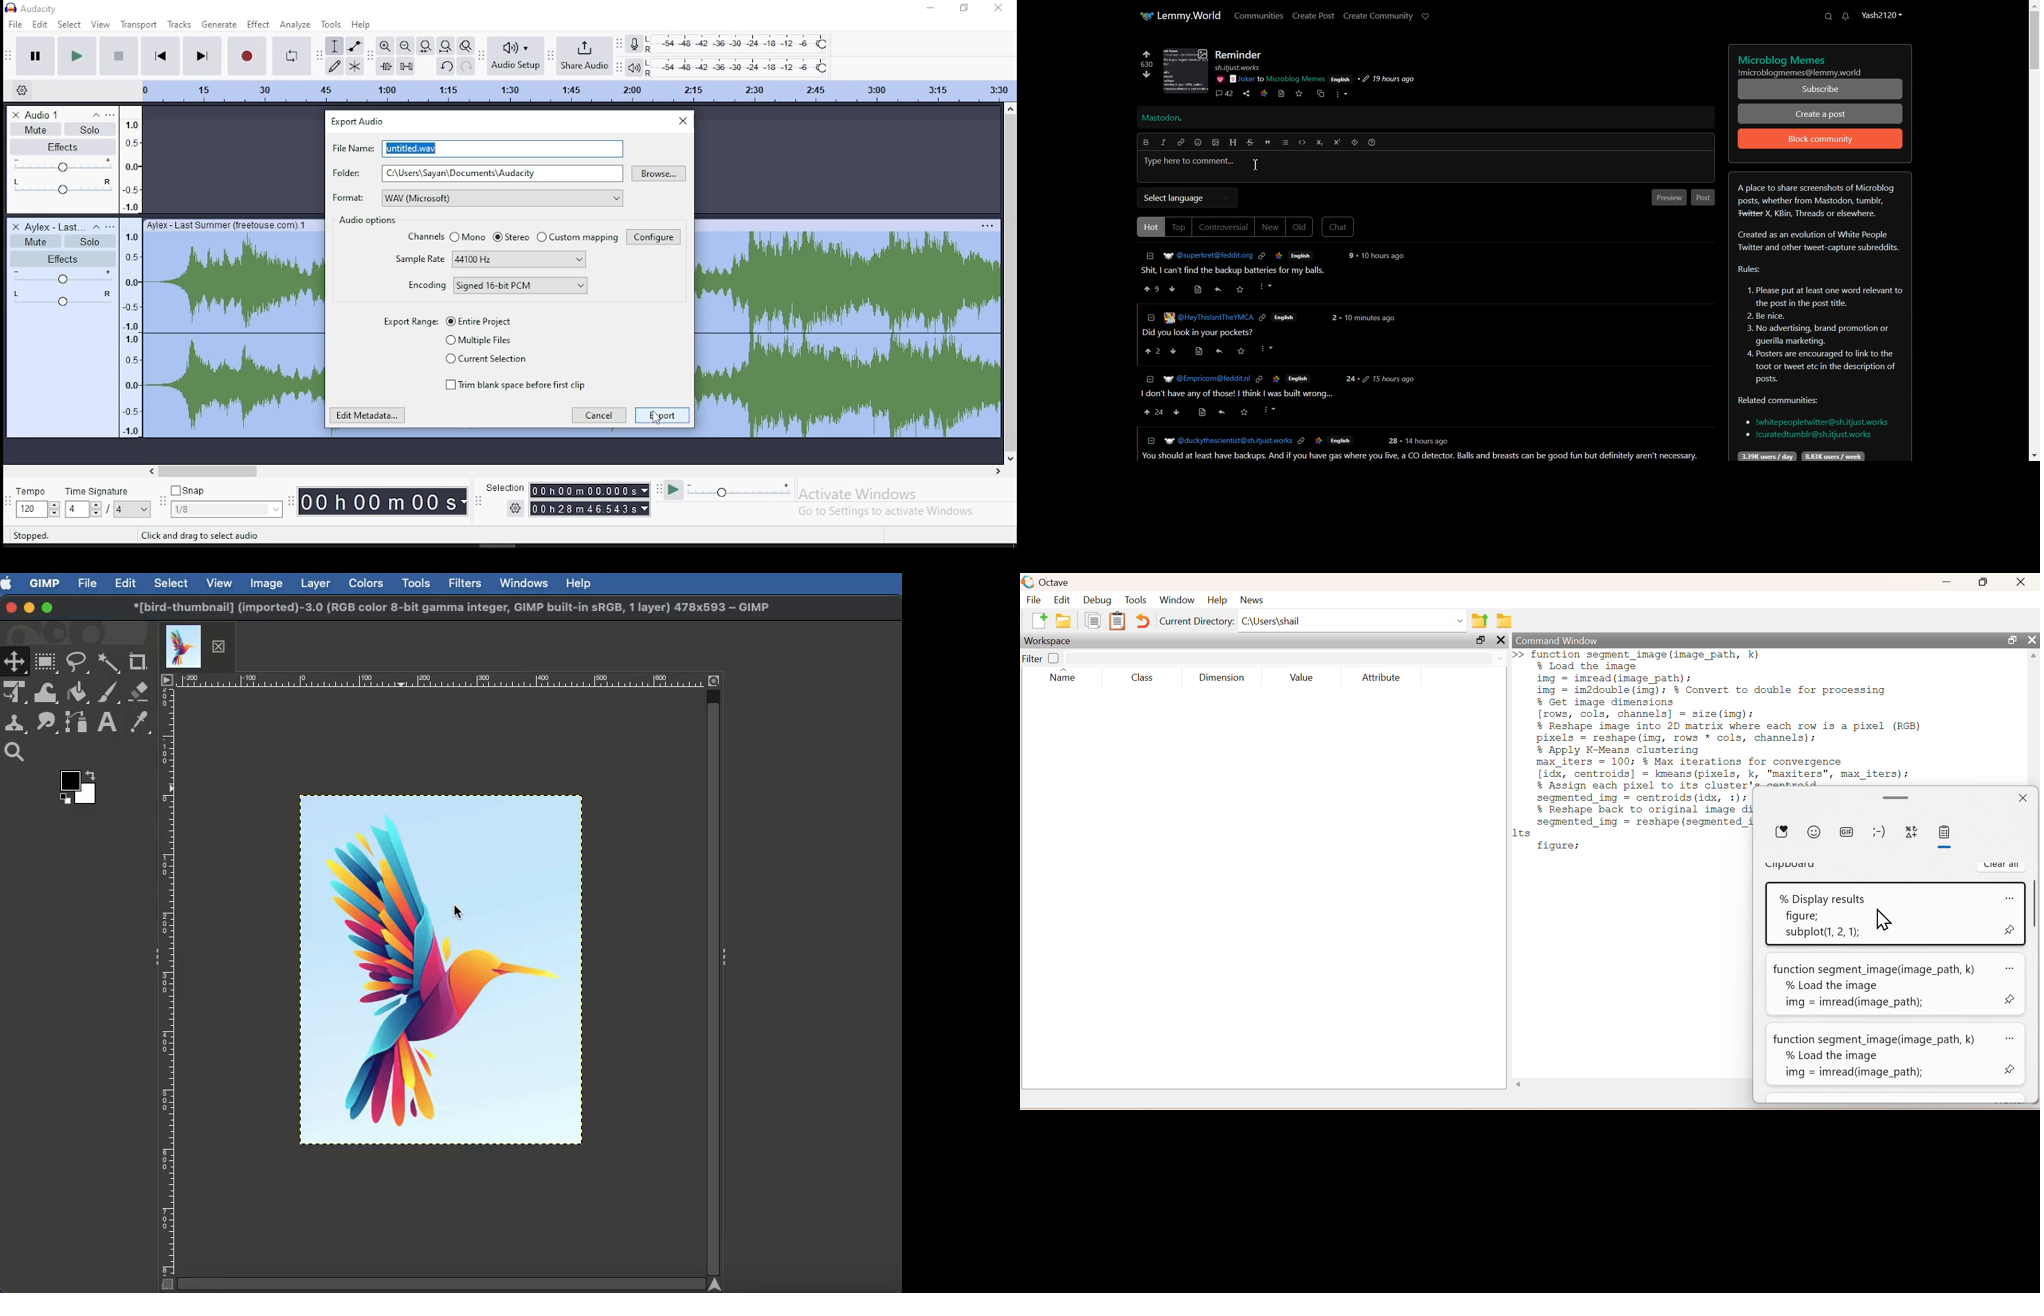  I want to click on delete track, so click(14, 226).